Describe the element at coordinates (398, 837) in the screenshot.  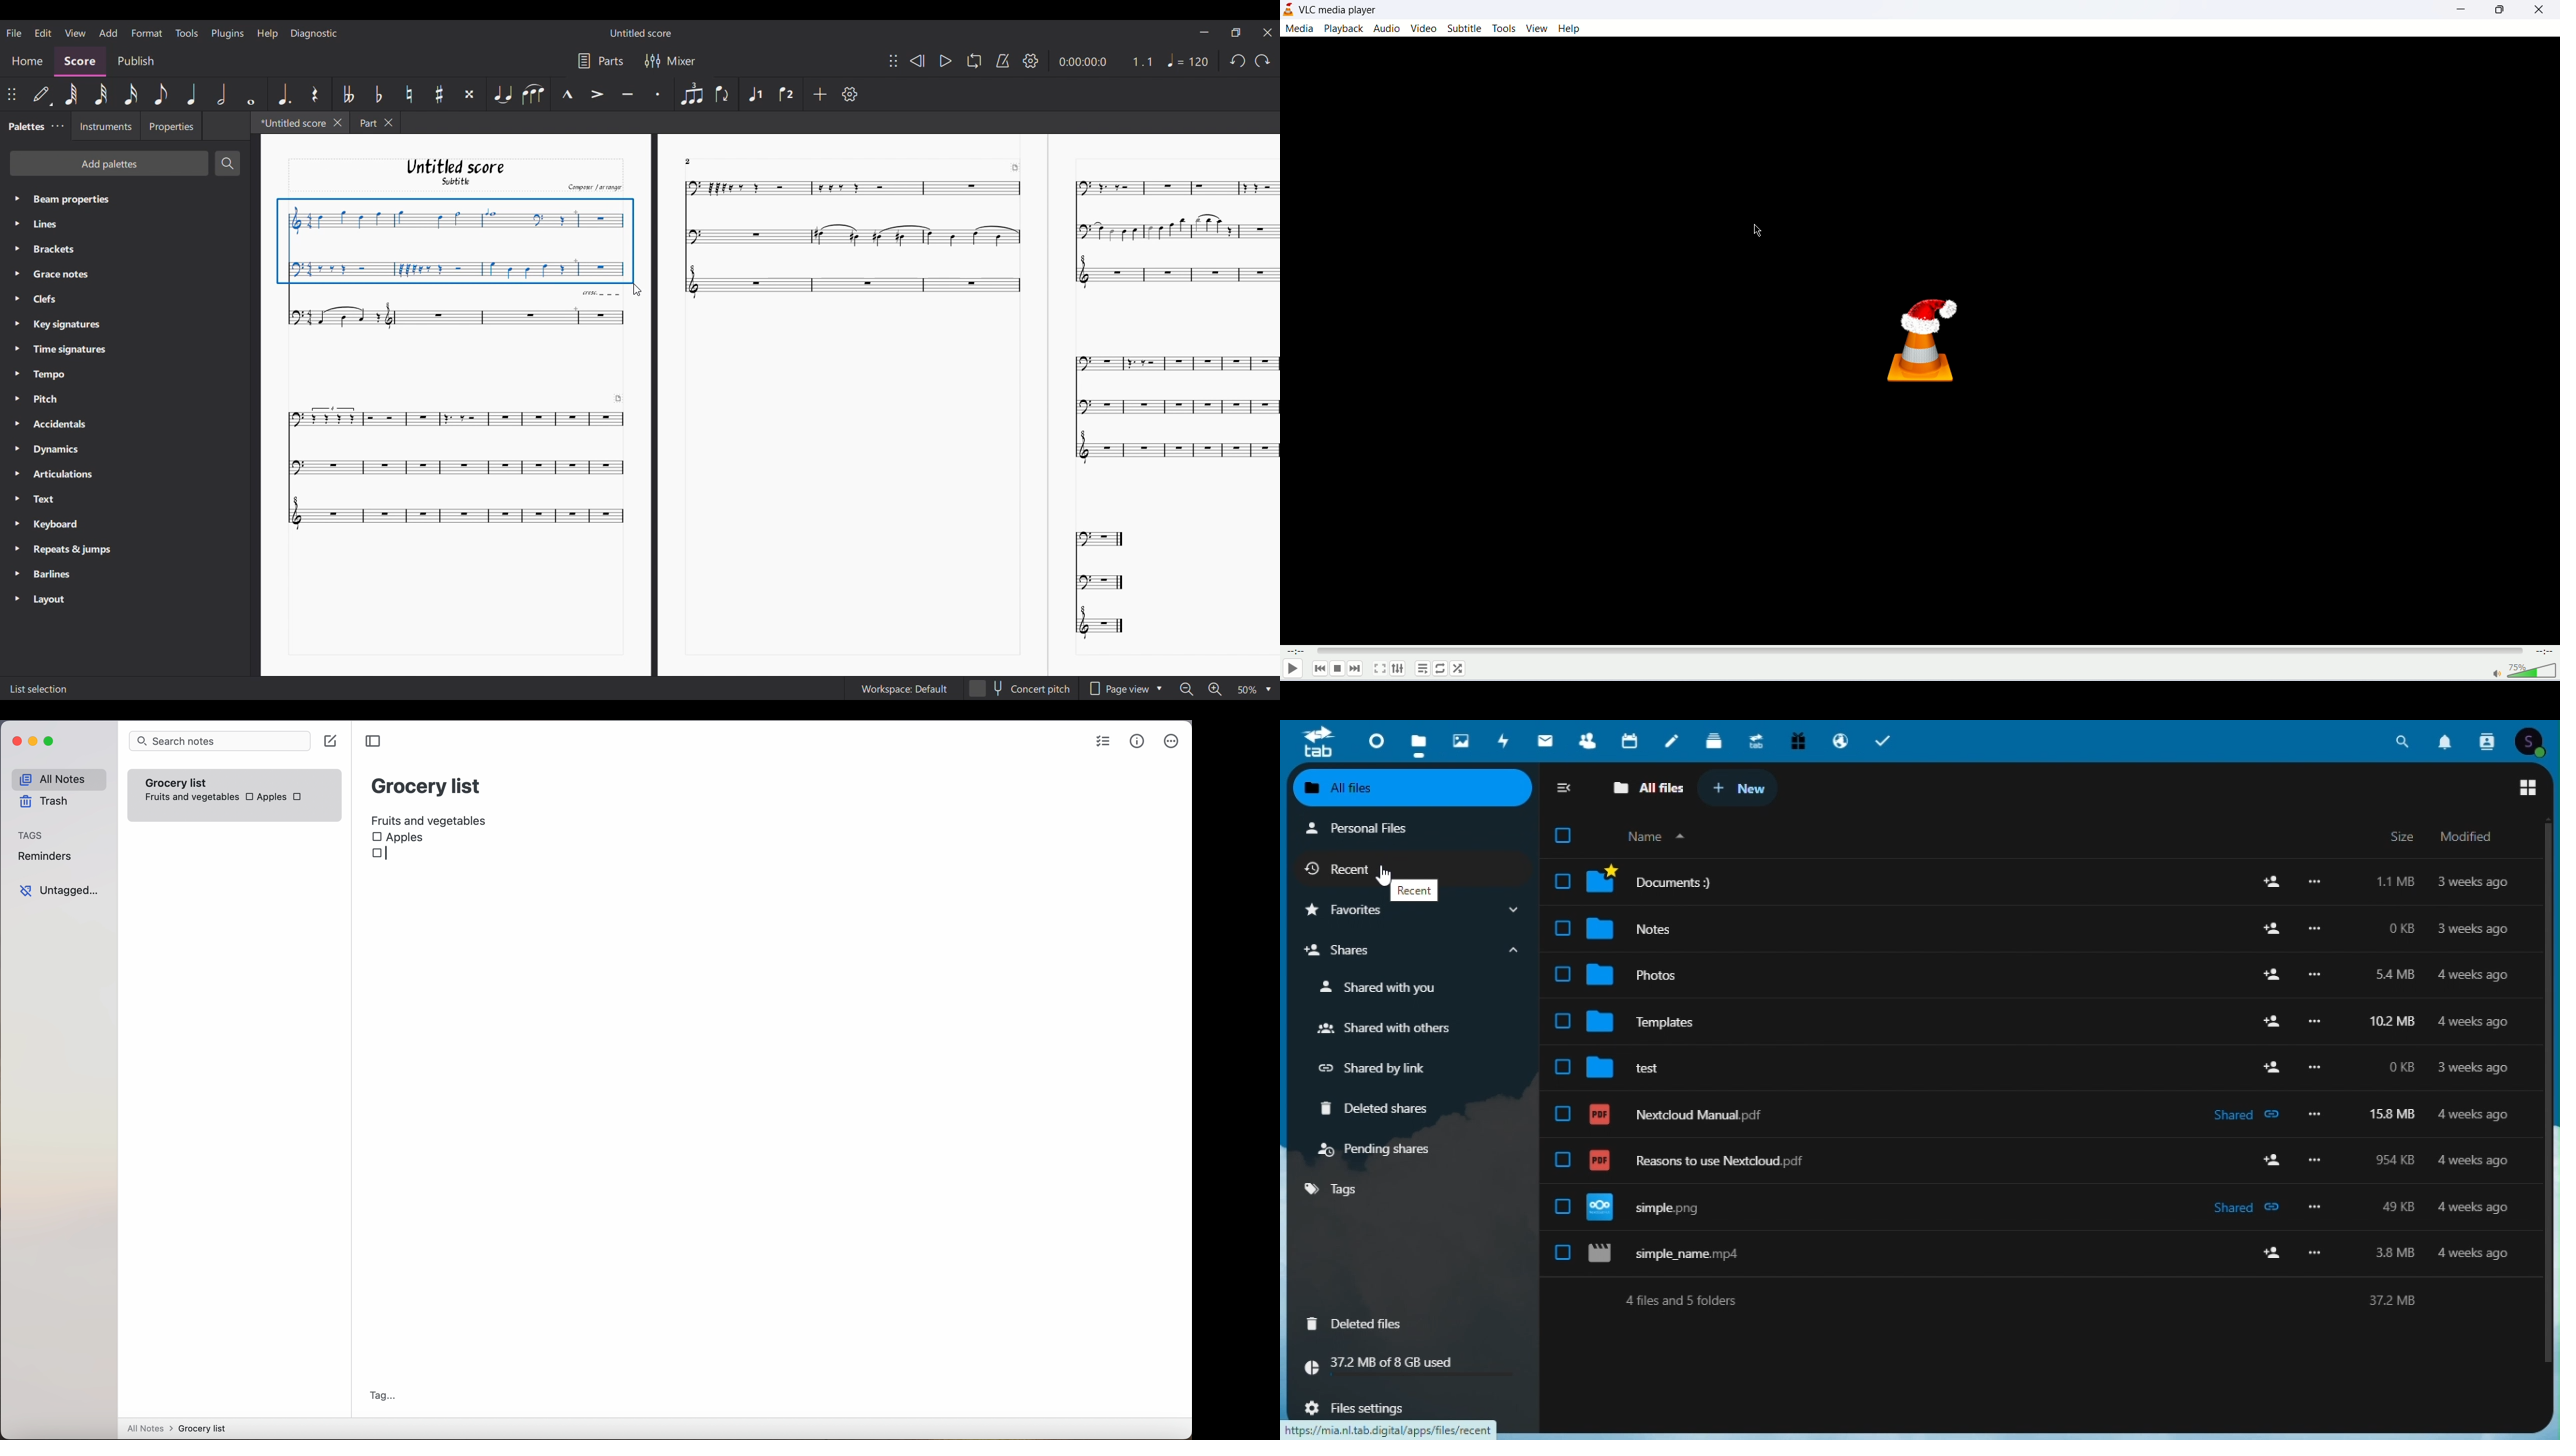
I see `Apples checkbox` at that location.